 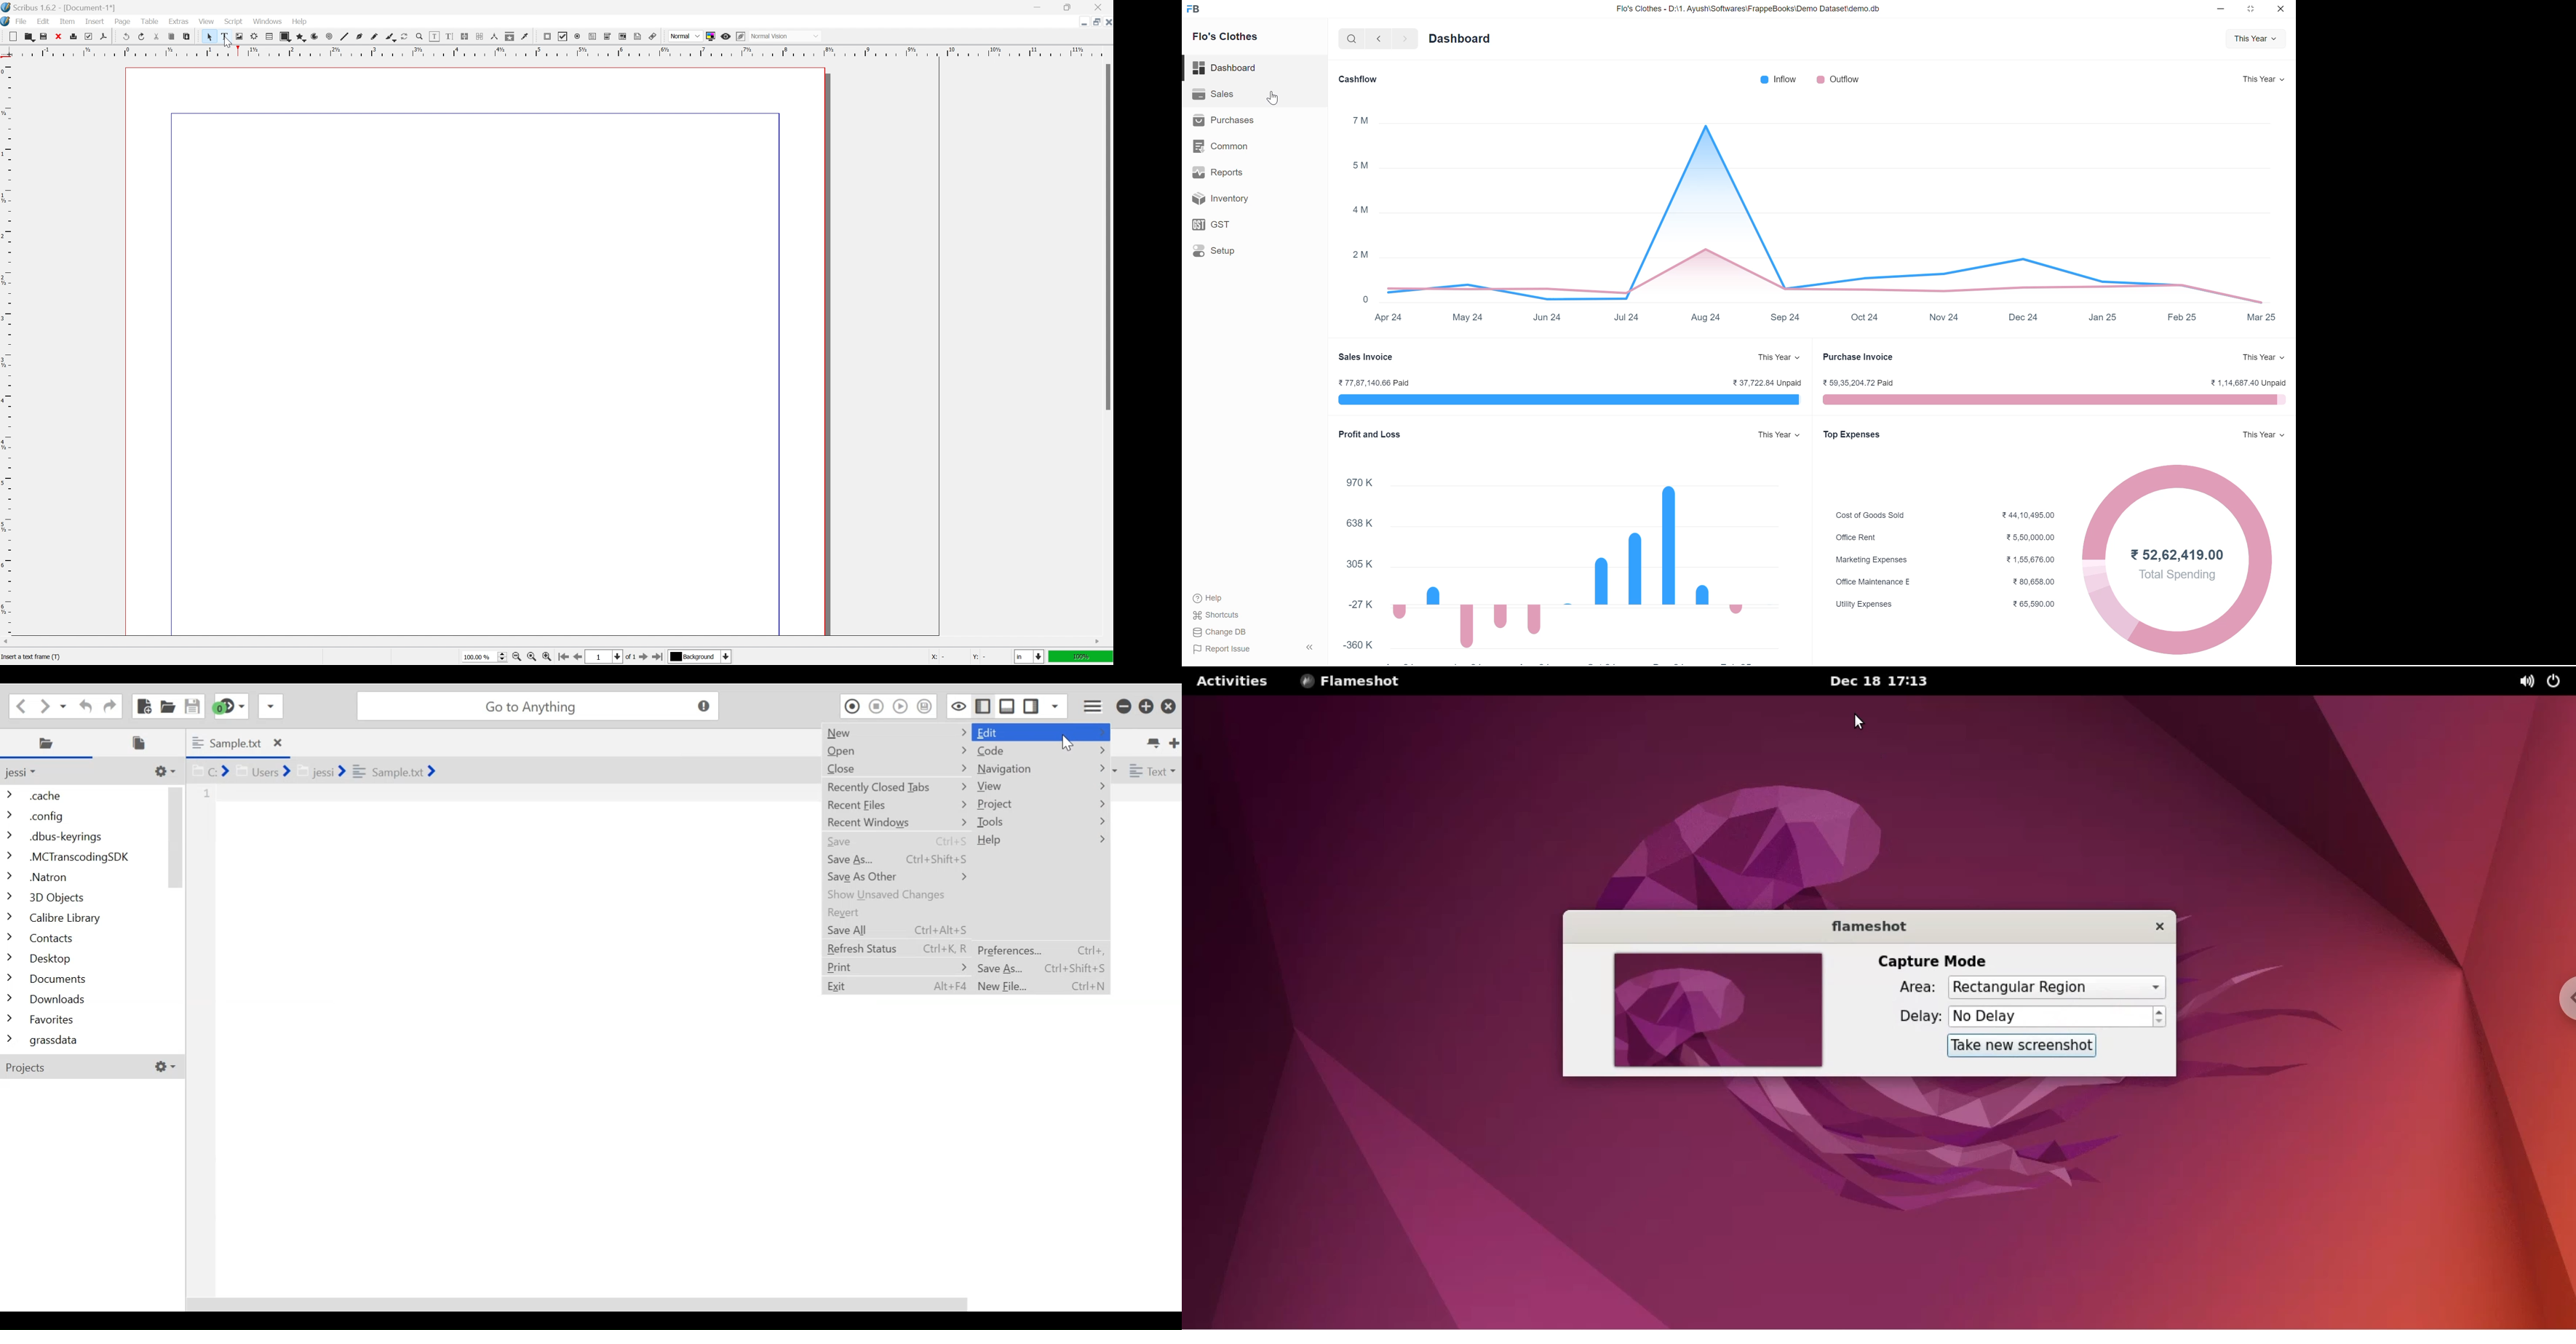 What do you see at coordinates (1864, 603) in the screenshot?
I see `Utility Expenses` at bounding box center [1864, 603].